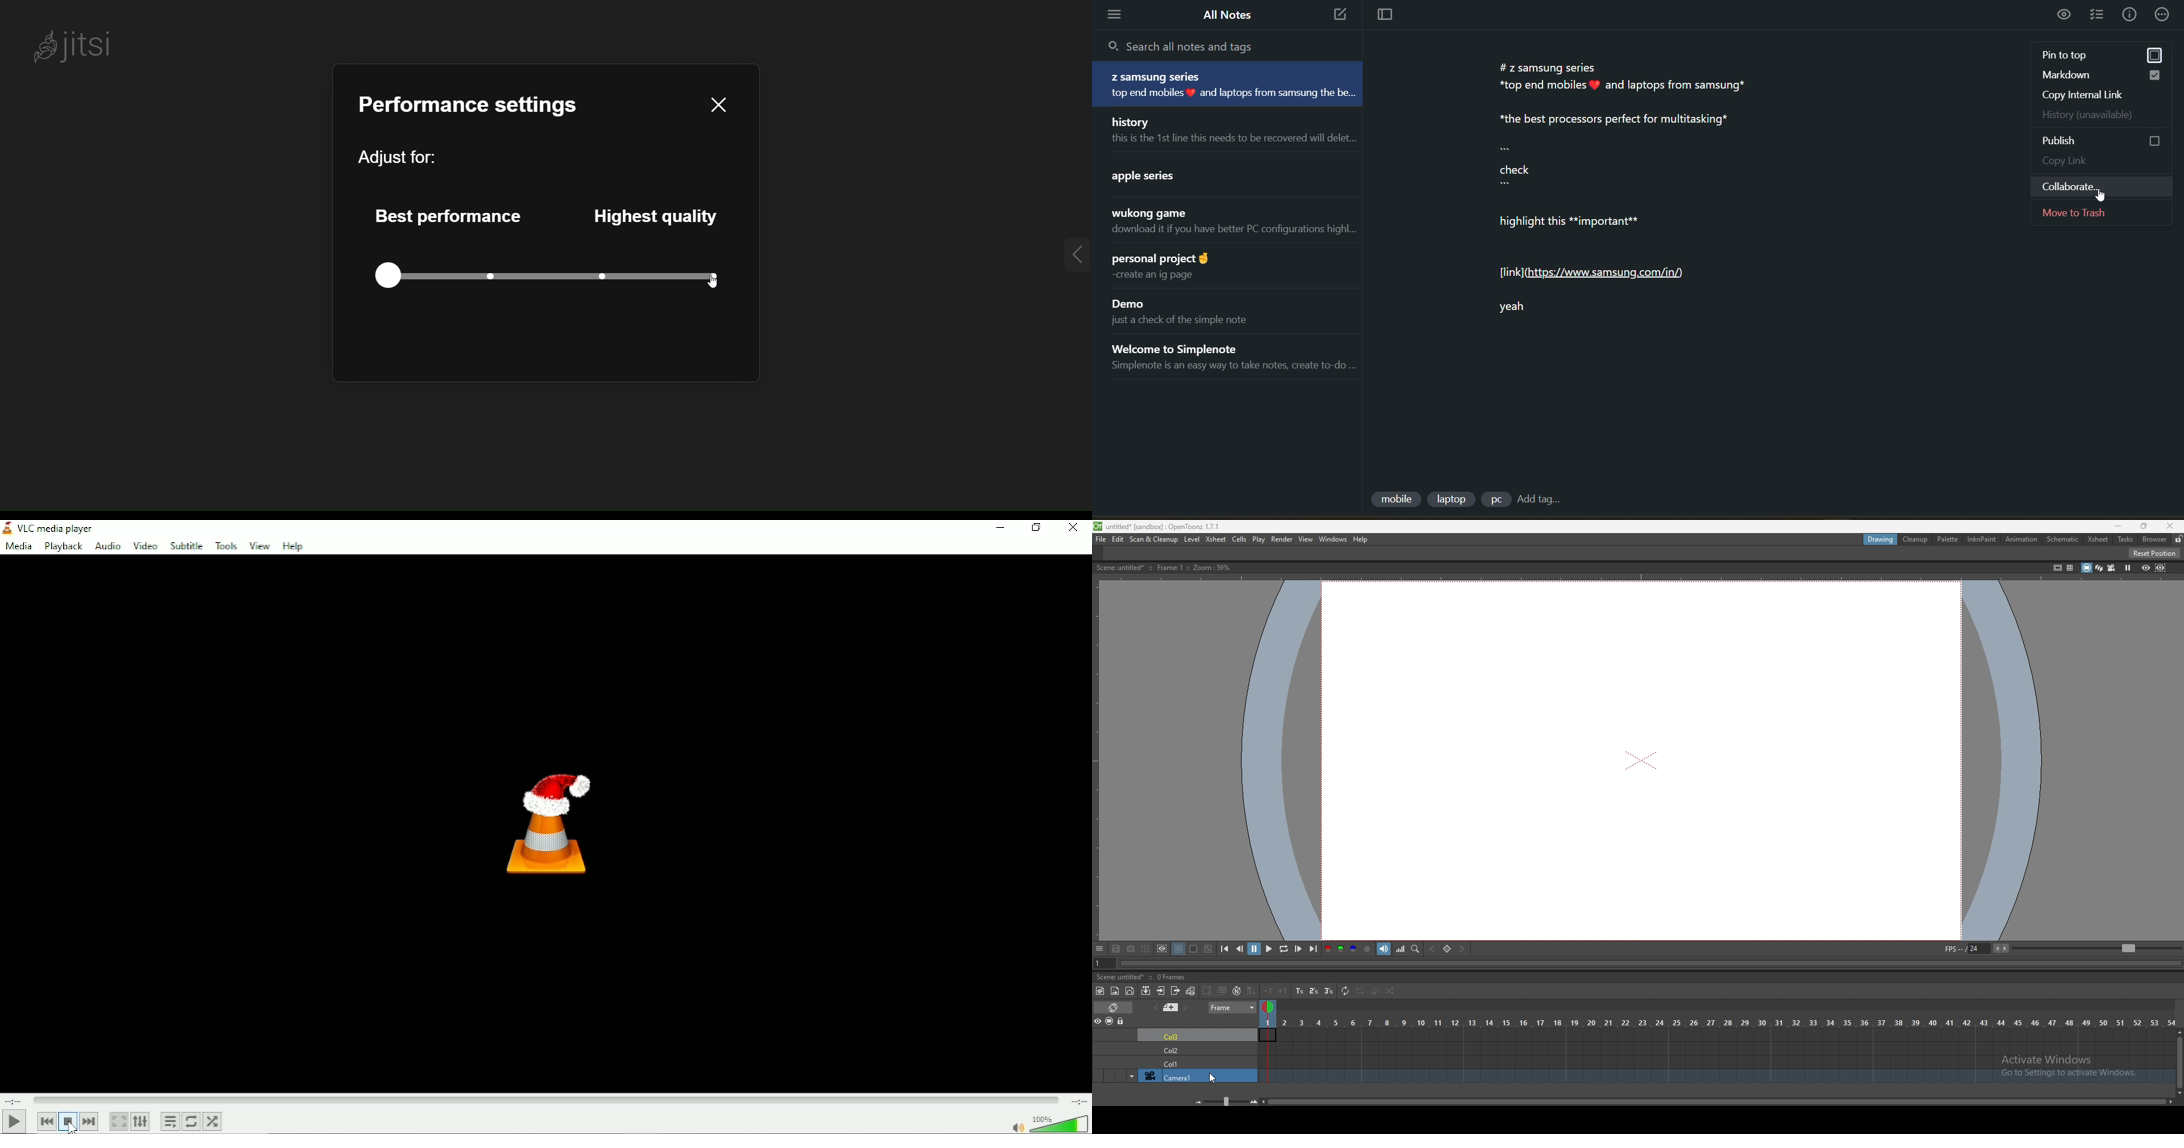  What do you see at coordinates (545, 1100) in the screenshot?
I see `Play duration` at bounding box center [545, 1100].